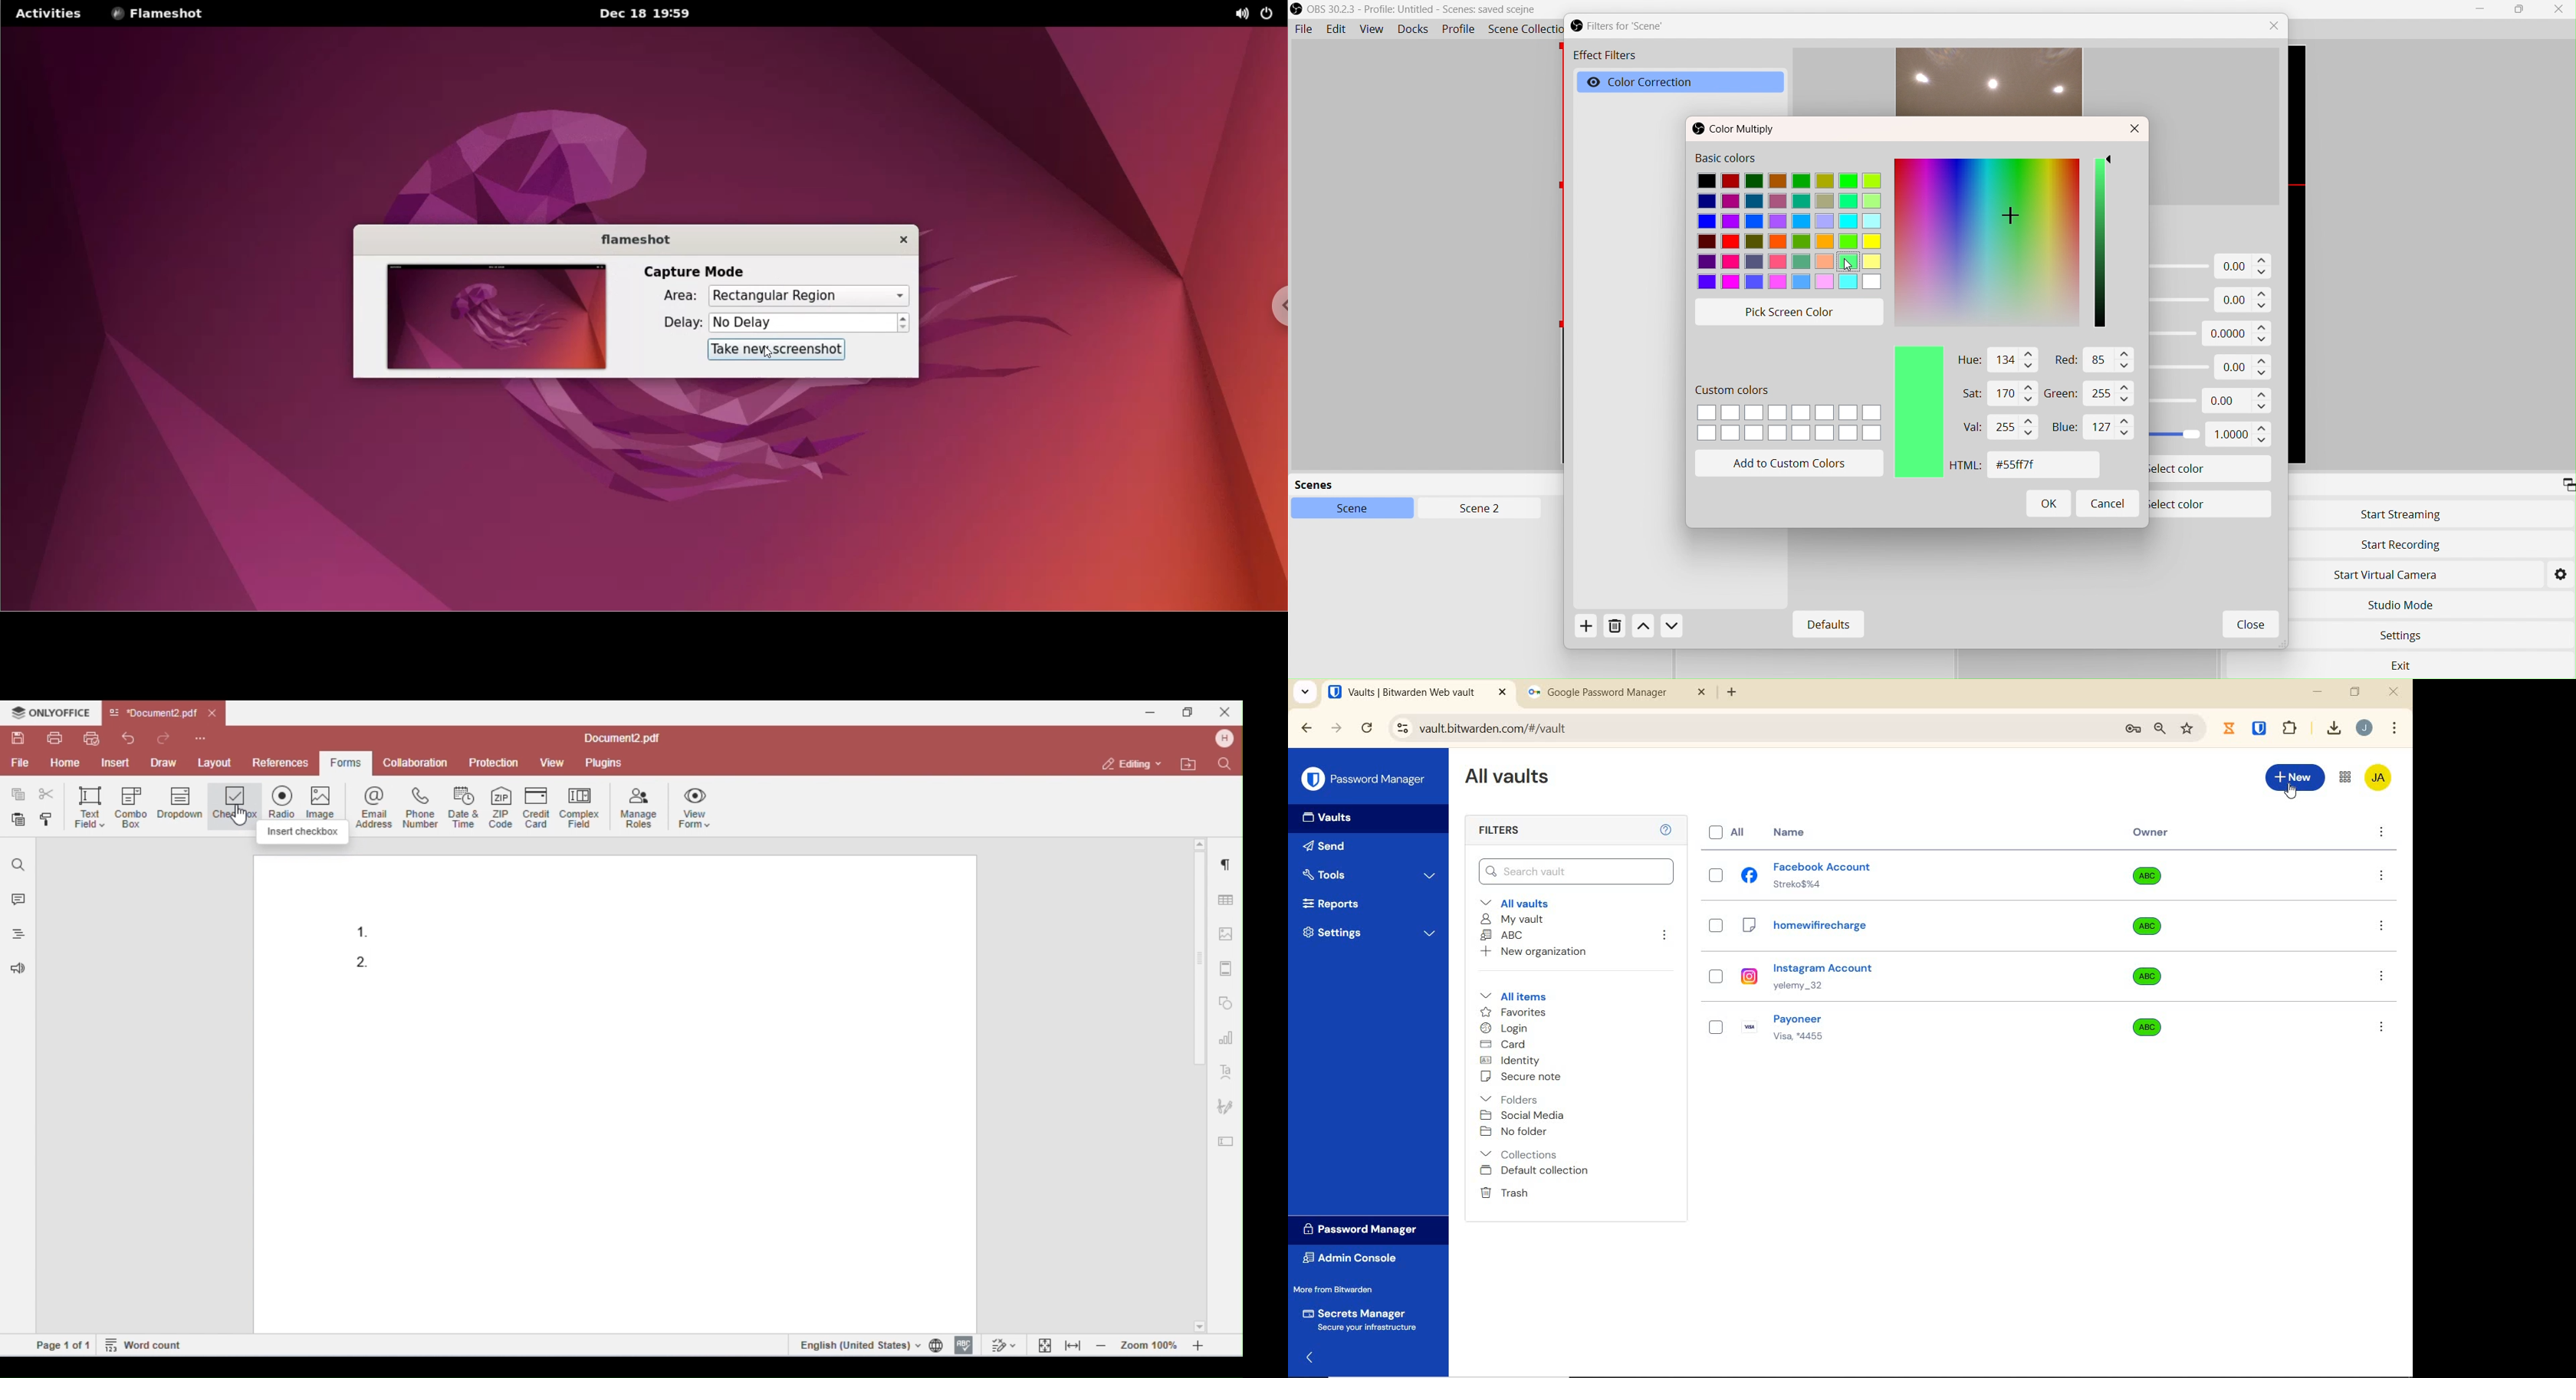  Describe the element at coordinates (1305, 728) in the screenshot. I see `backward` at that location.